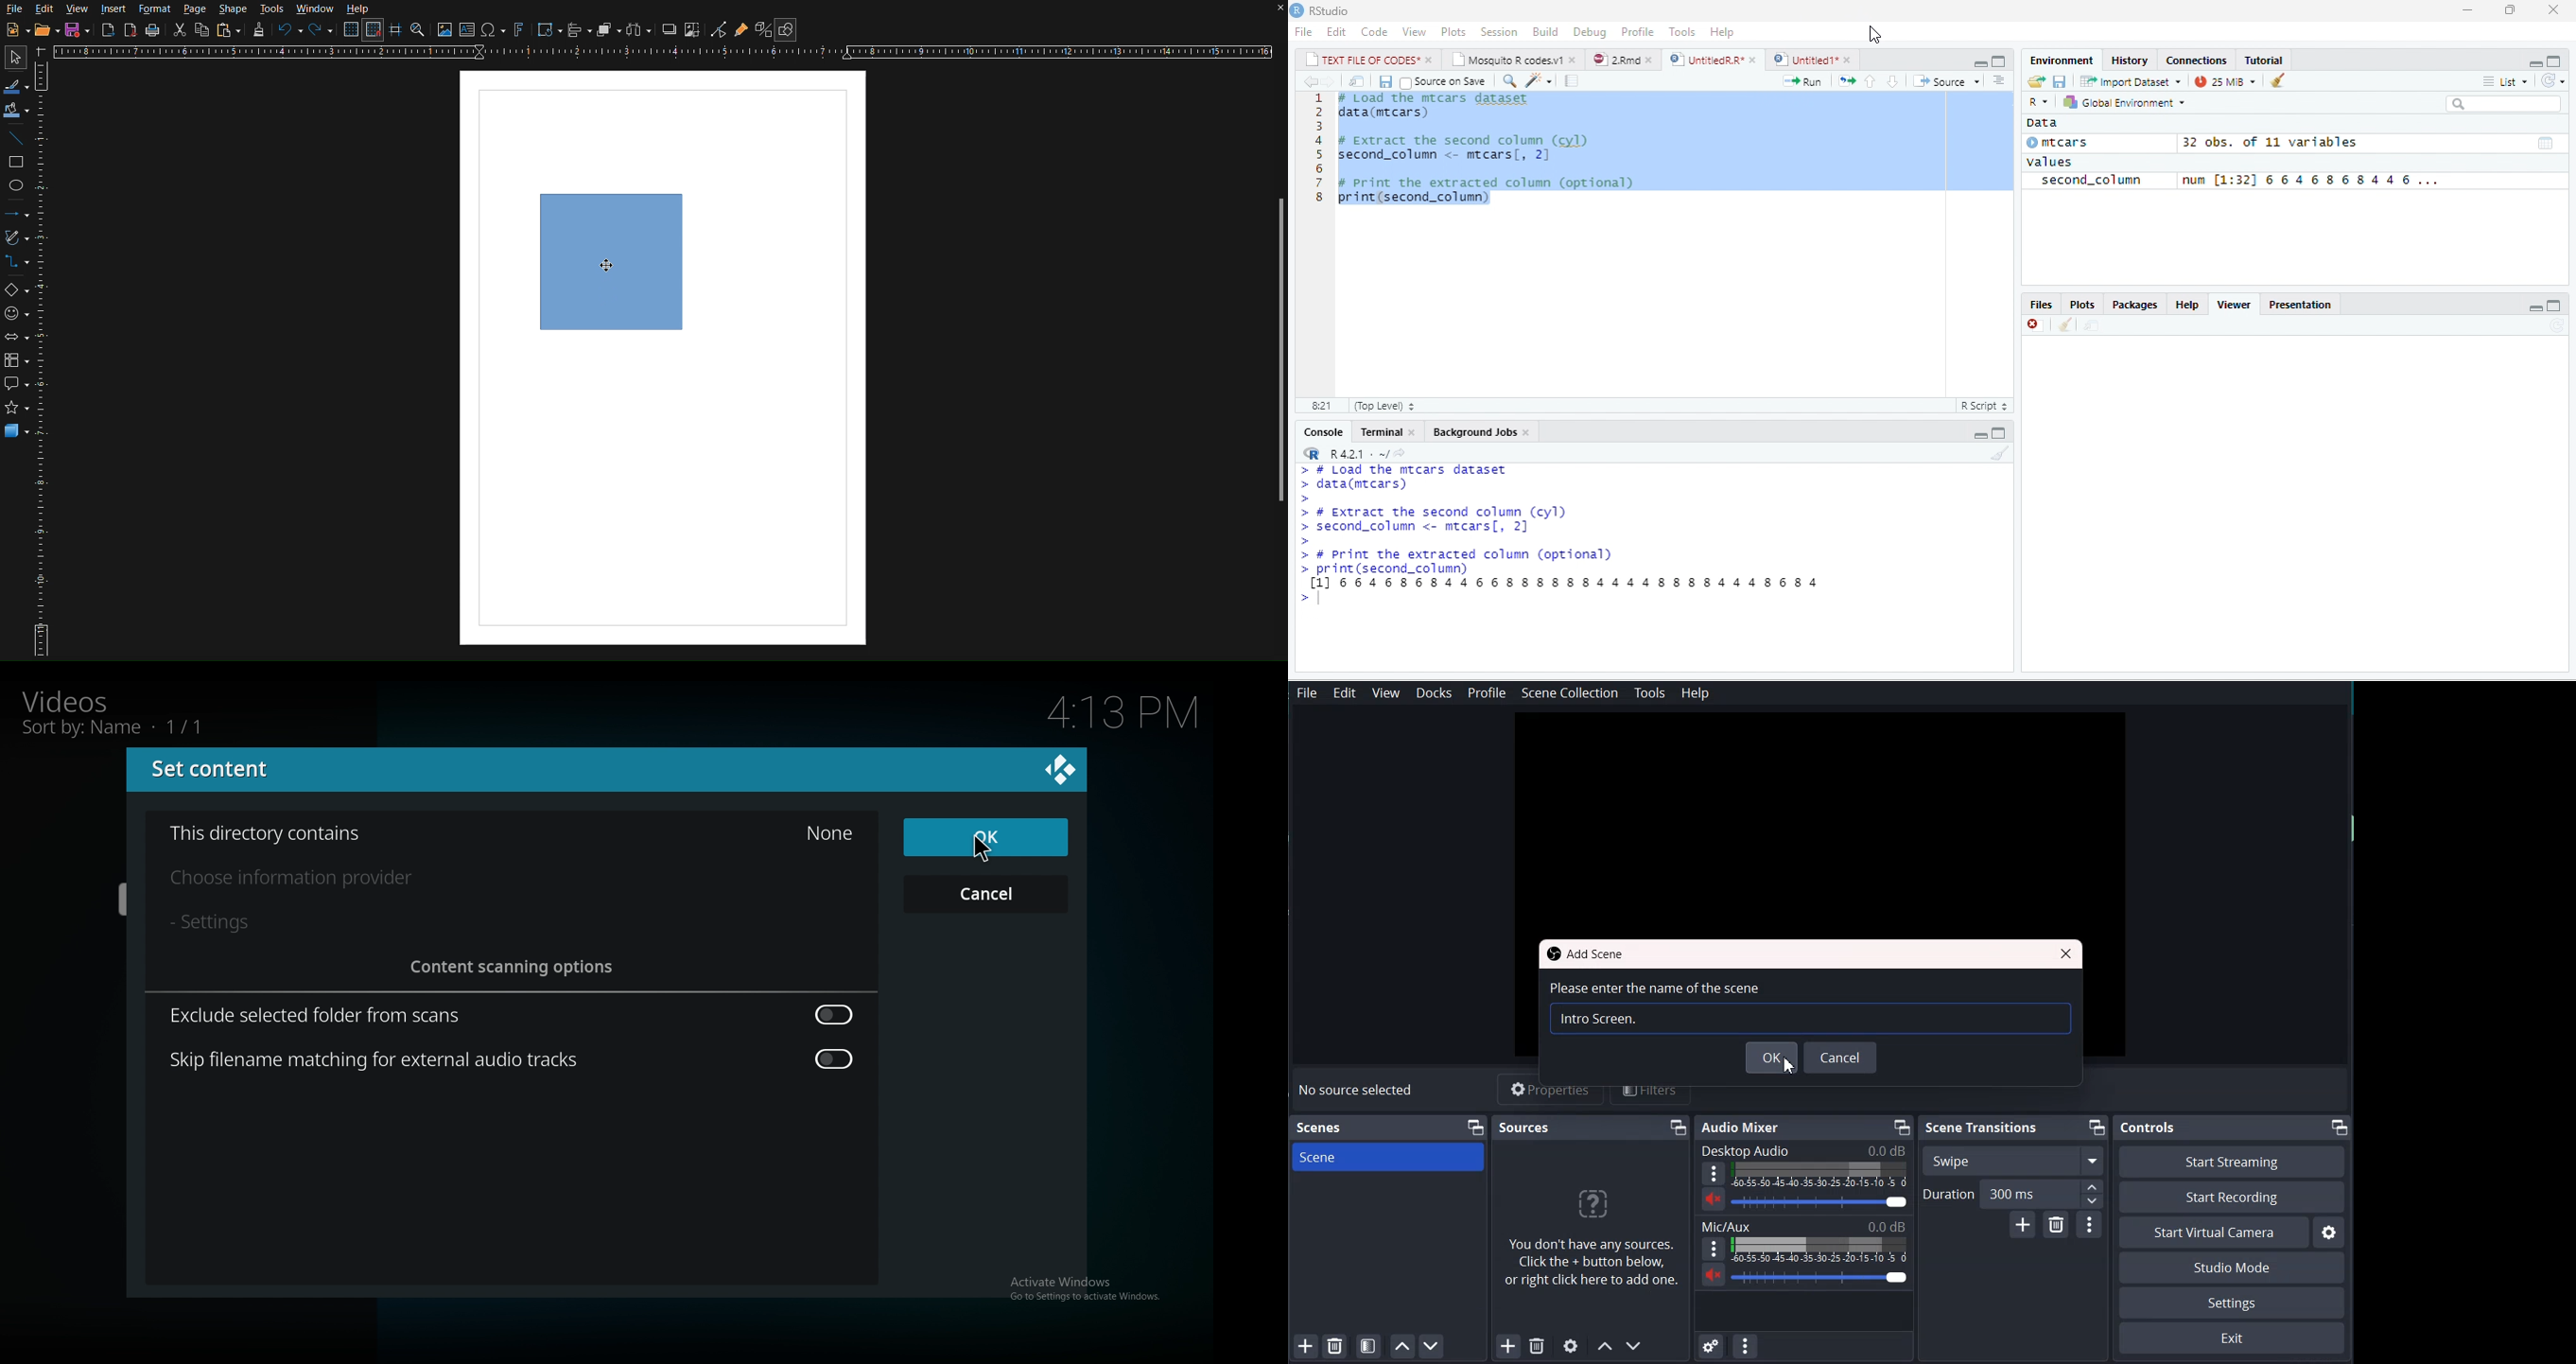 The width and height of the screenshot is (2576, 1372). Describe the element at coordinates (2233, 1267) in the screenshot. I see `Studio Mode` at that location.